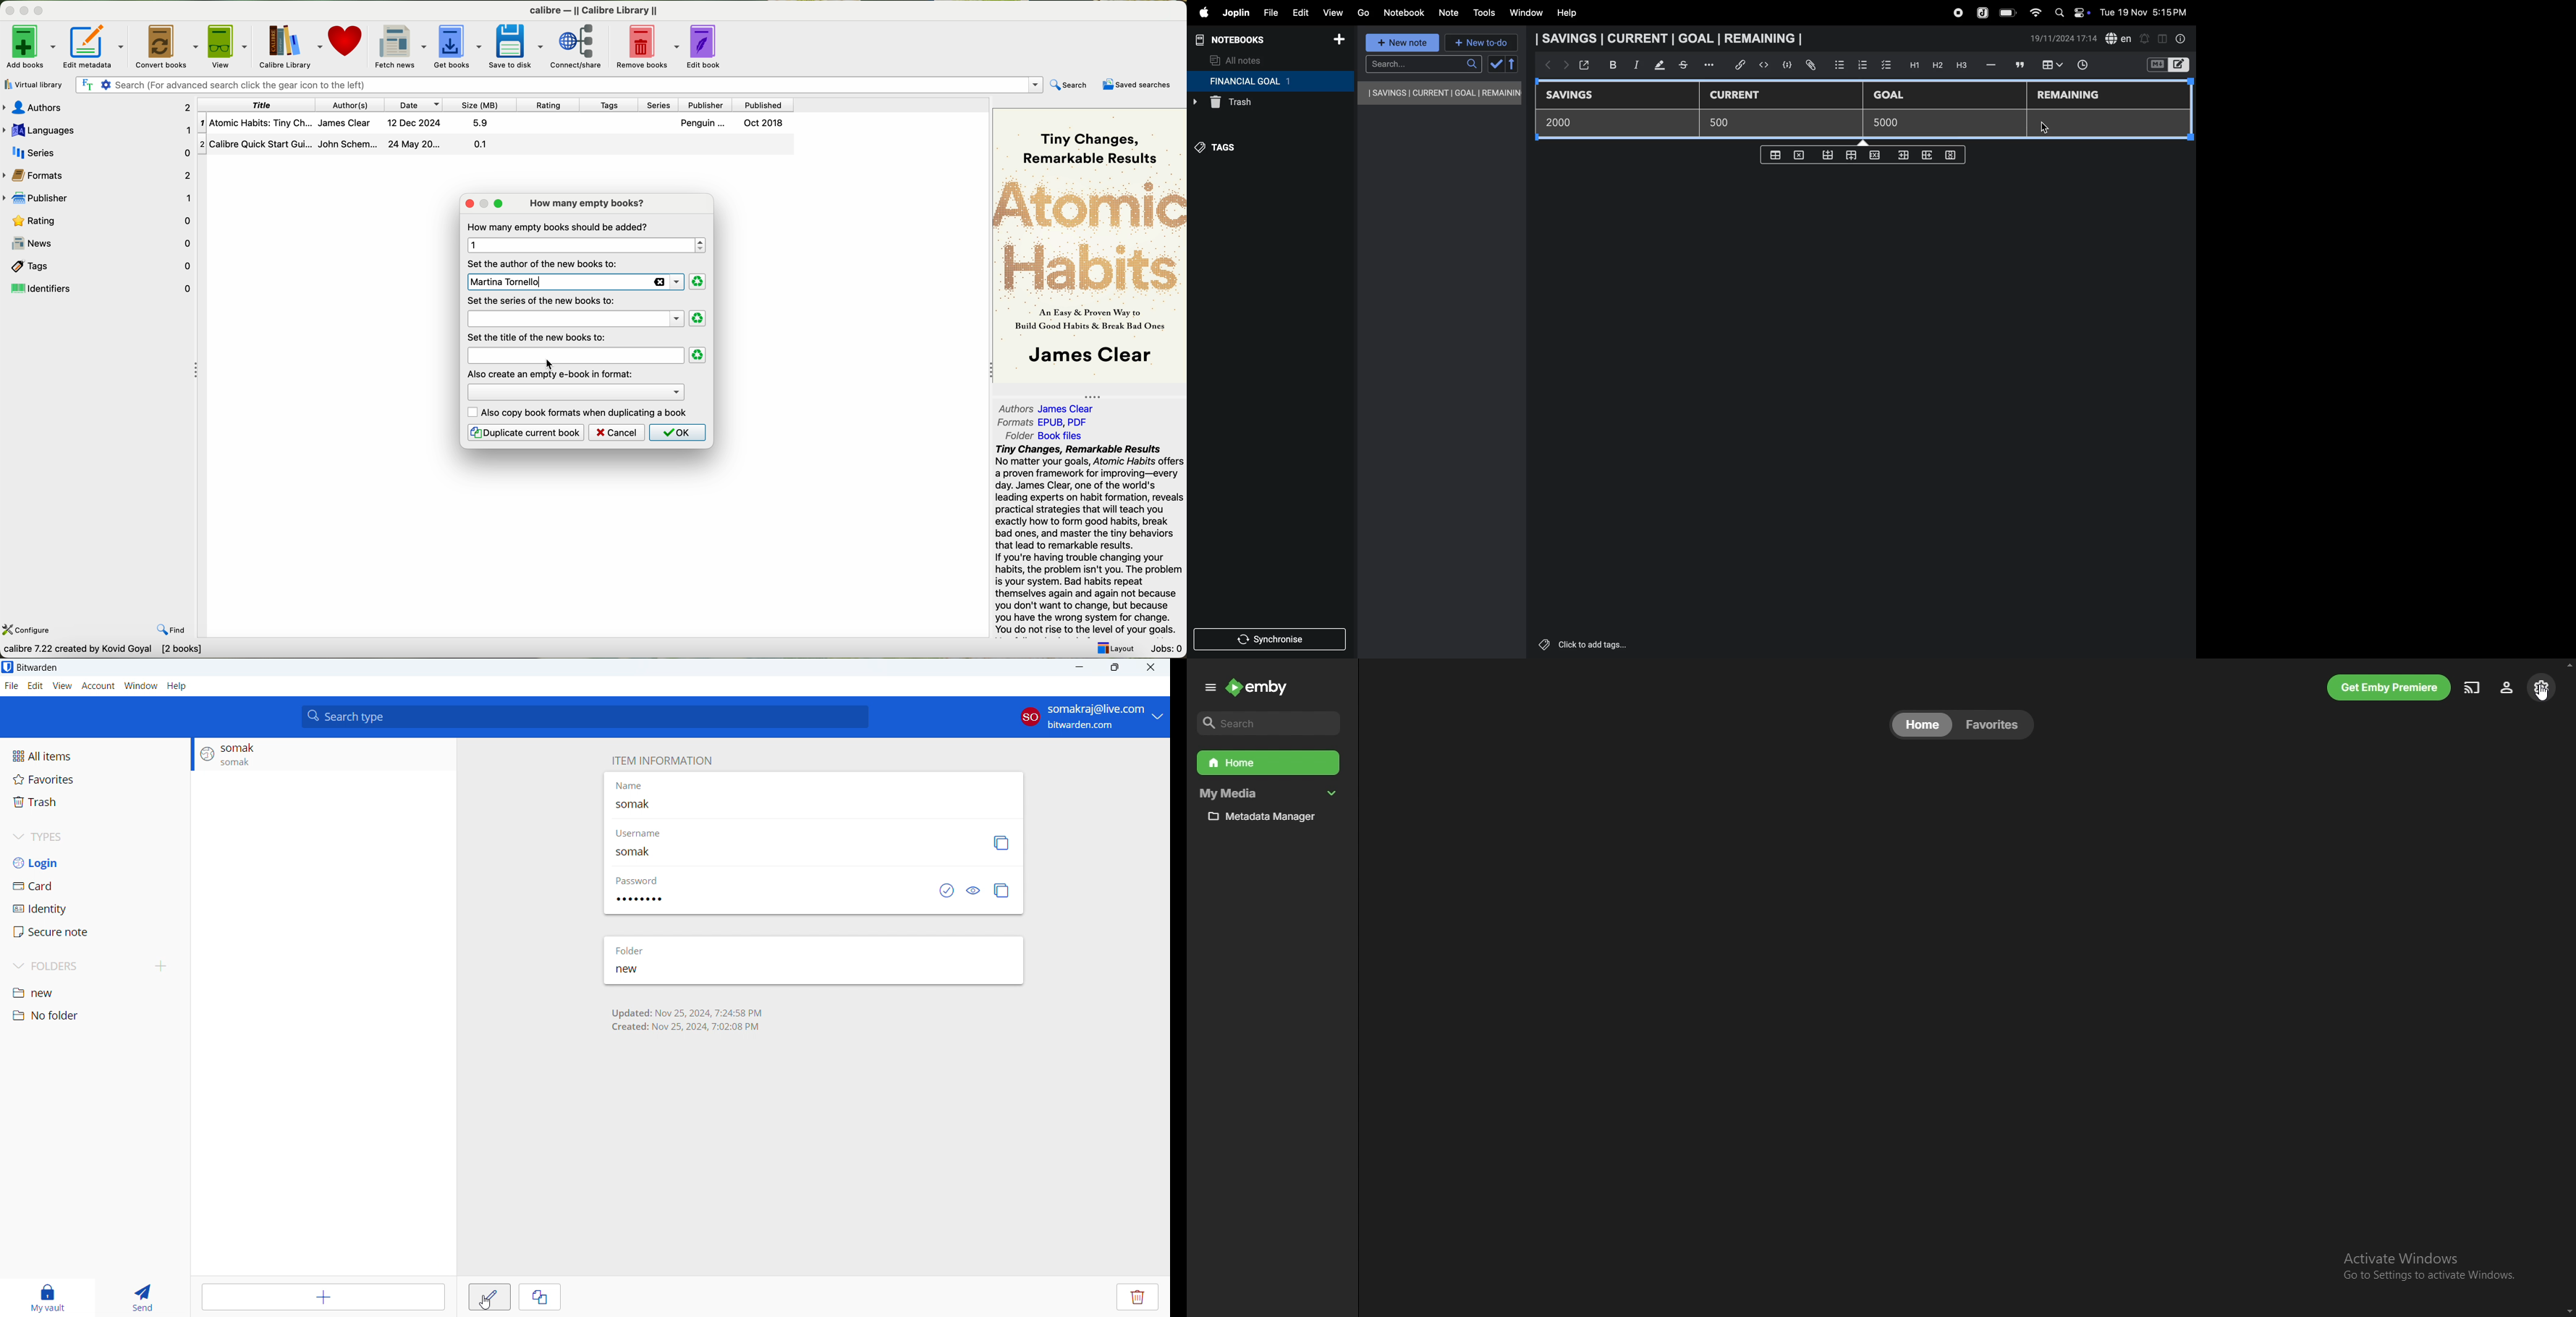 The image size is (2576, 1344). What do you see at coordinates (559, 227) in the screenshot?
I see `how many empty books shoul be added?` at bounding box center [559, 227].